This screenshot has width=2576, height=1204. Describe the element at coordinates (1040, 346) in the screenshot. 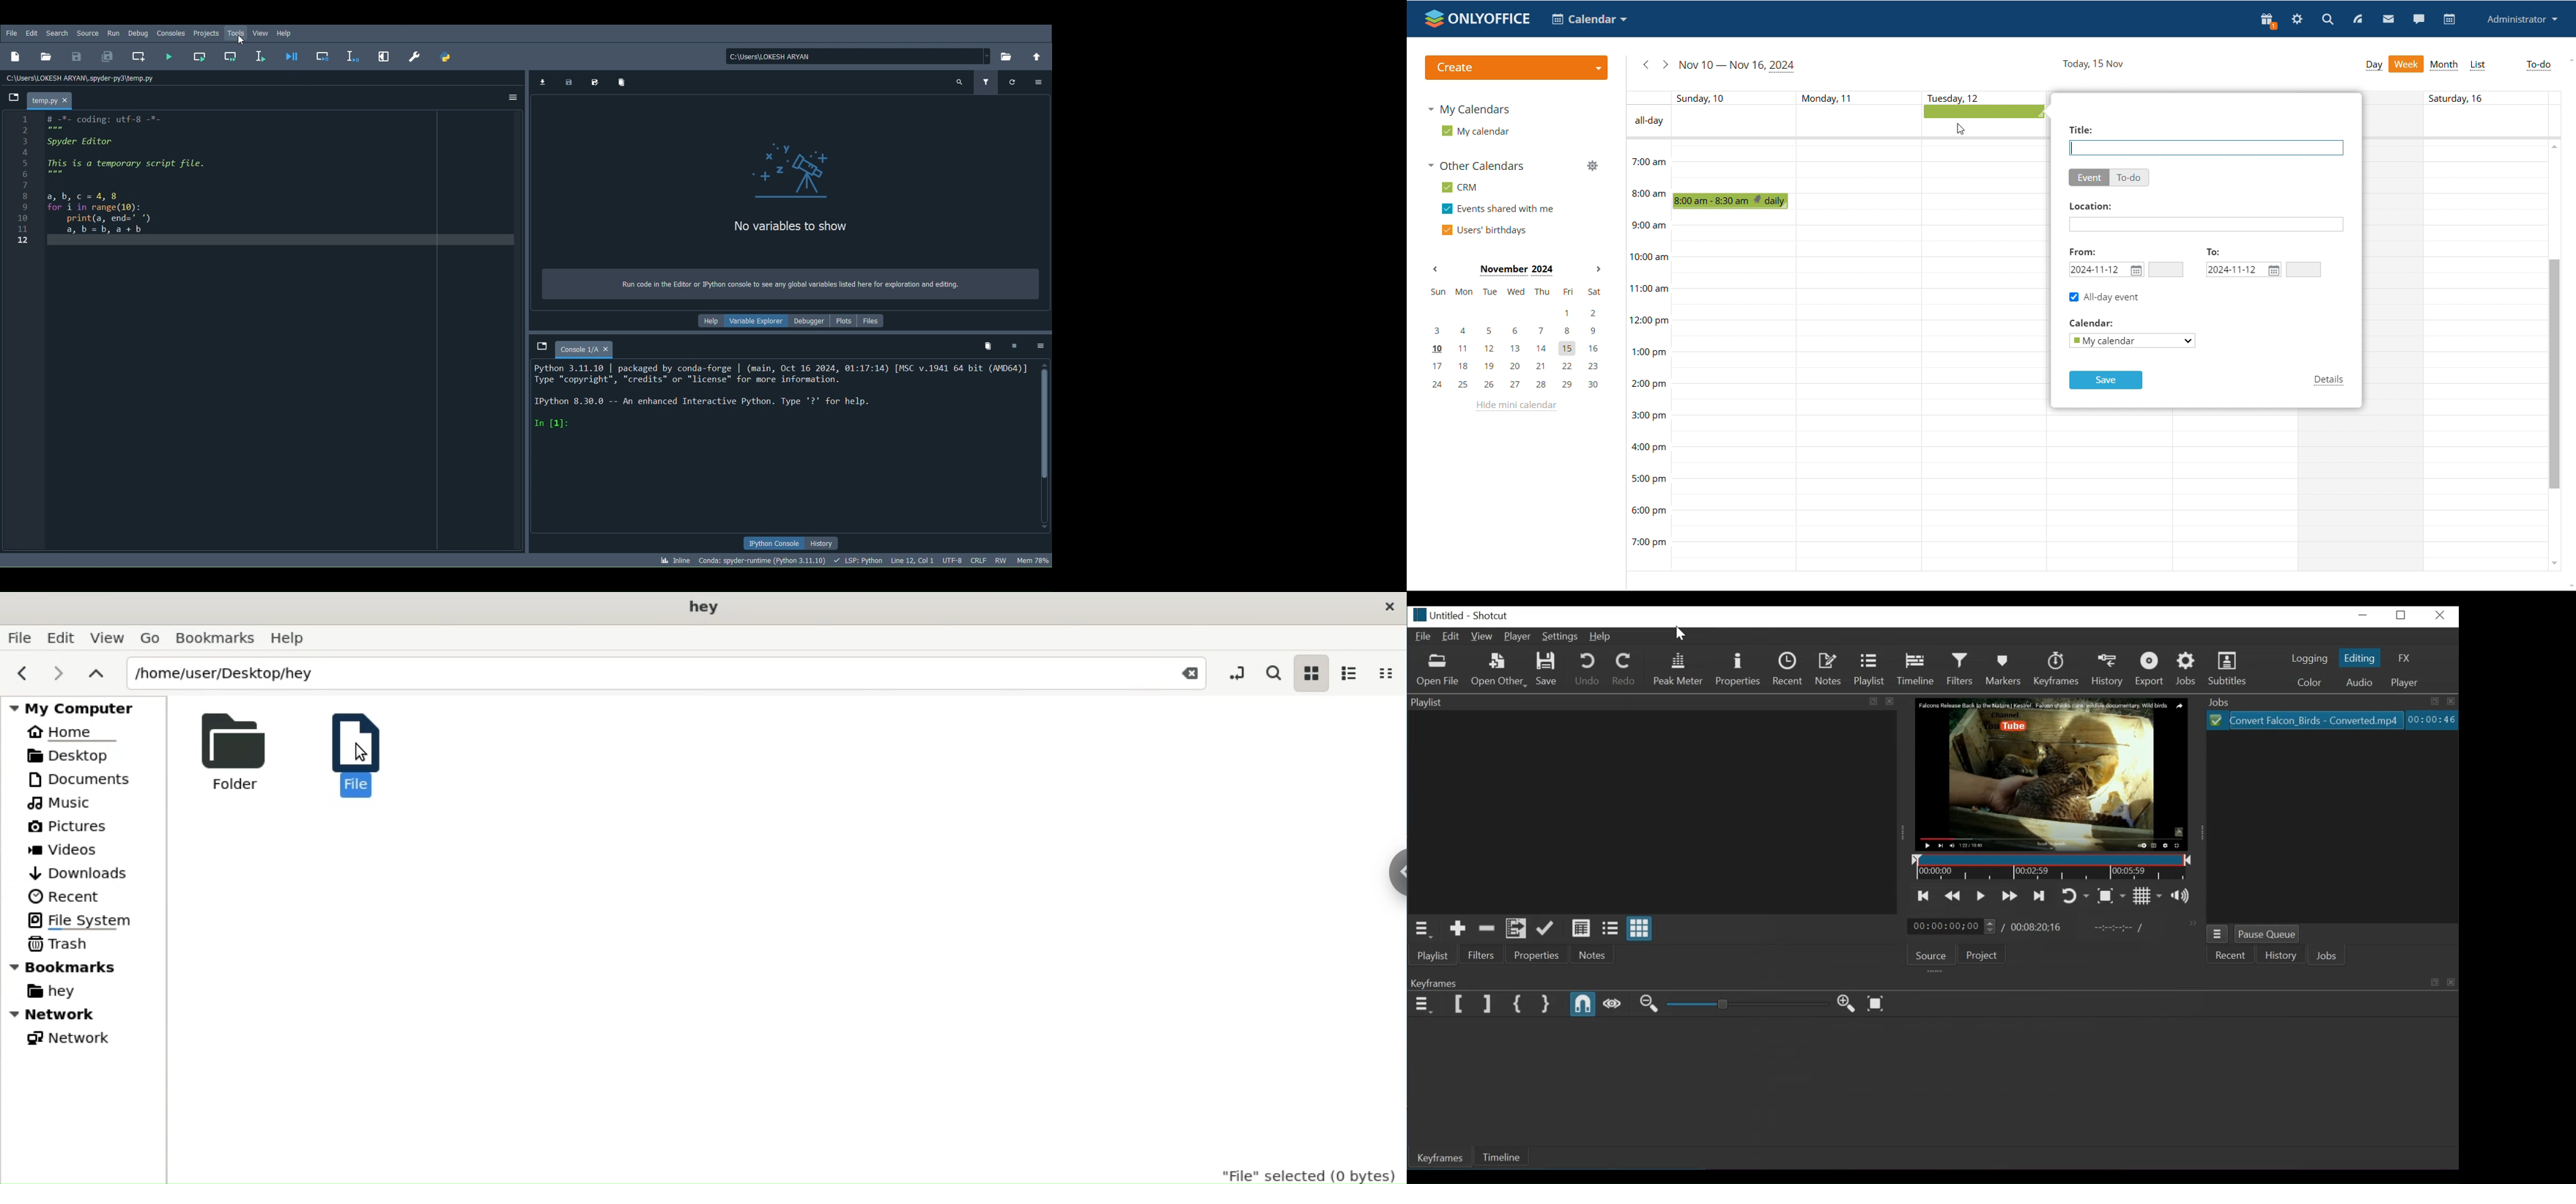

I see `Options` at that location.